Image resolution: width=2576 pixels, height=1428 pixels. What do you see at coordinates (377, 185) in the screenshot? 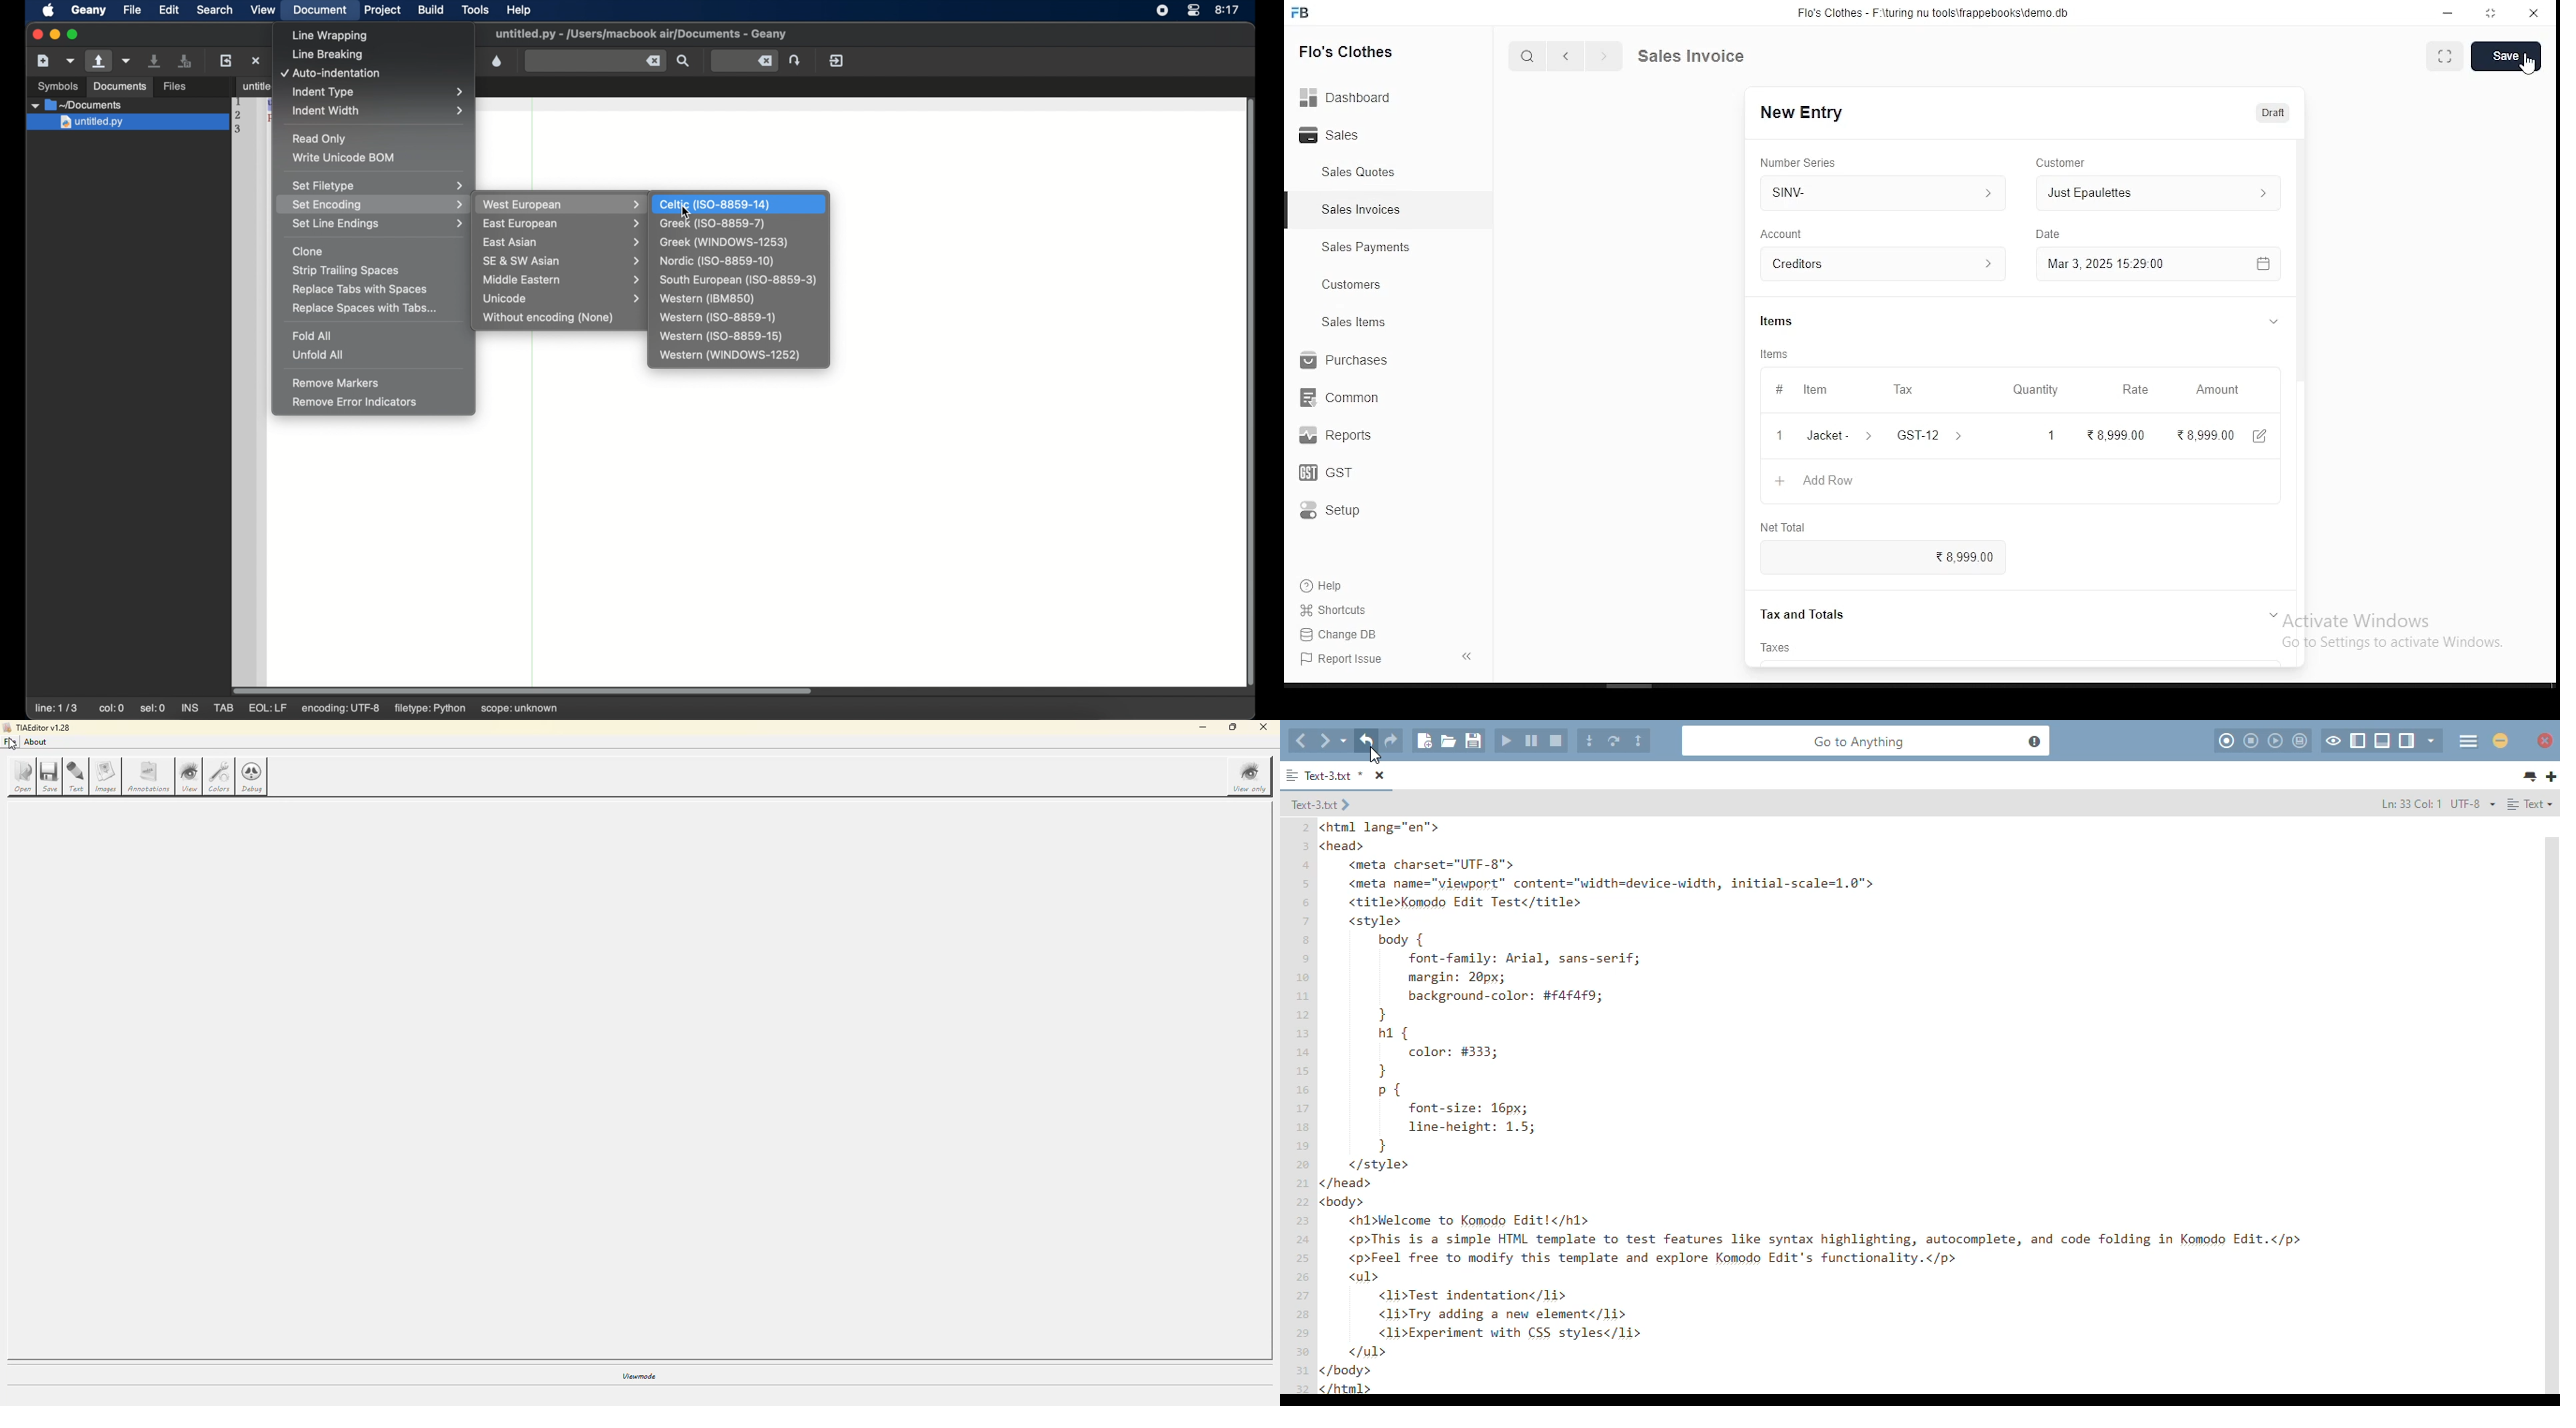
I see `set filetype menu` at bounding box center [377, 185].